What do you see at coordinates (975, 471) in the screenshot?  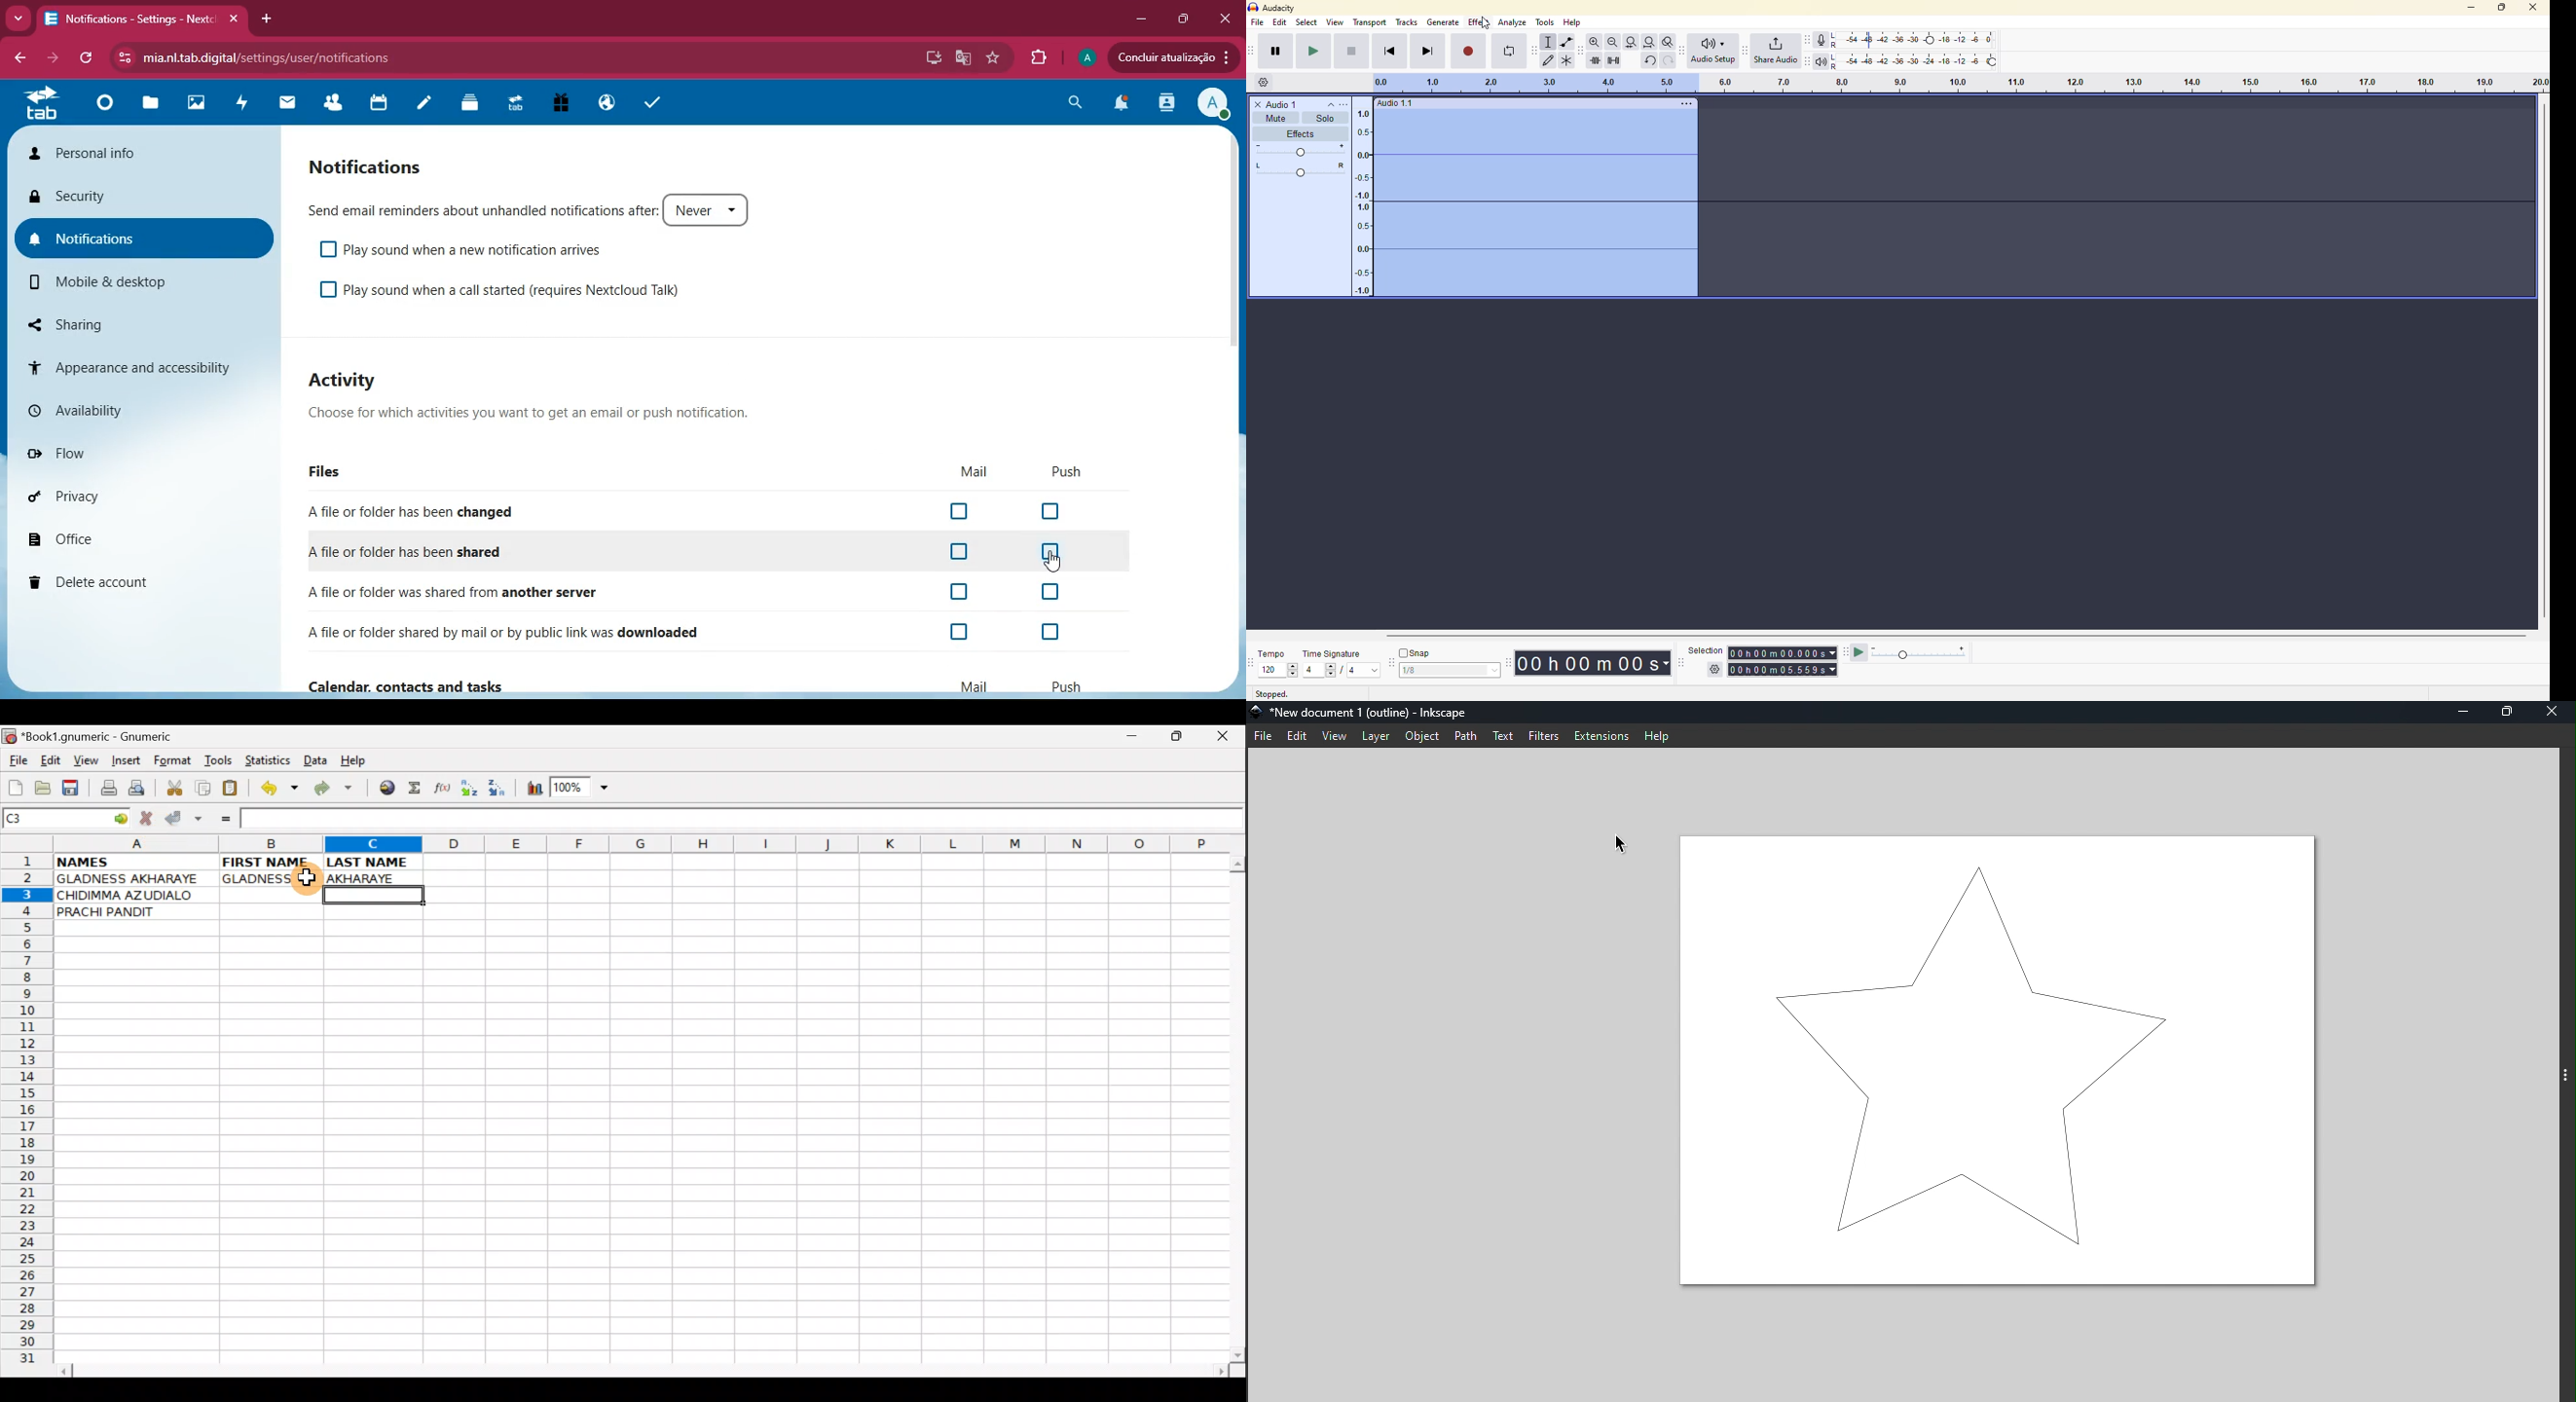 I see `mail` at bounding box center [975, 471].